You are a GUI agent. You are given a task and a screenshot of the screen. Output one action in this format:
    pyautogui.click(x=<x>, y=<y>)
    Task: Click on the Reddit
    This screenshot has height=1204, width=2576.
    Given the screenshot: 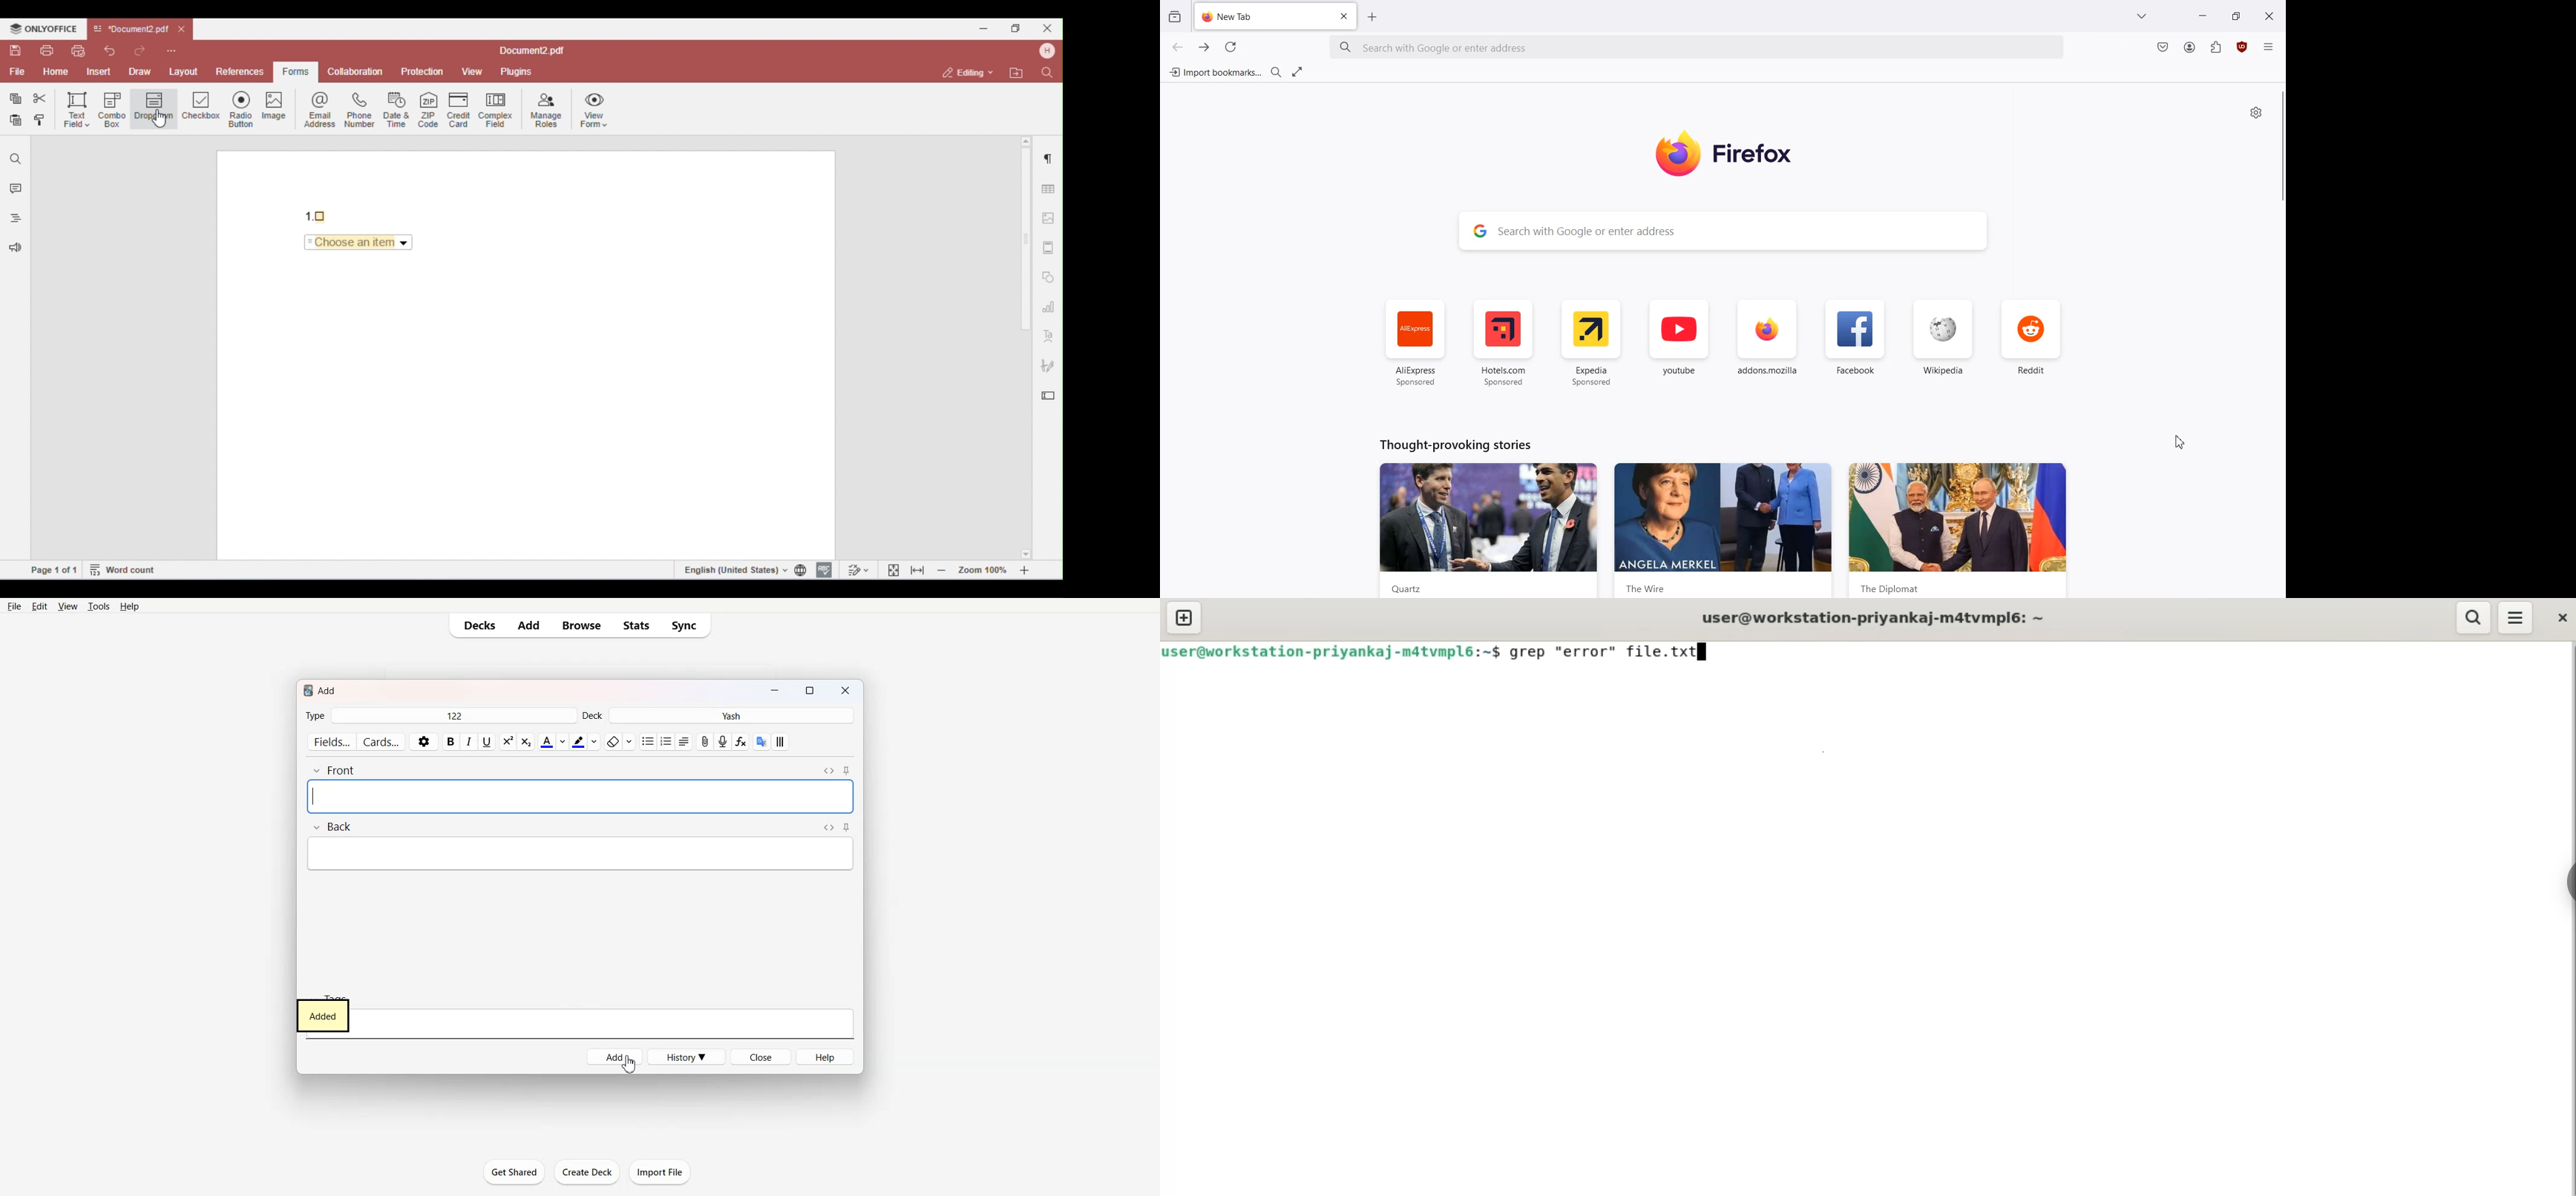 What is the action you would take?
    pyautogui.click(x=2033, y=343)
    